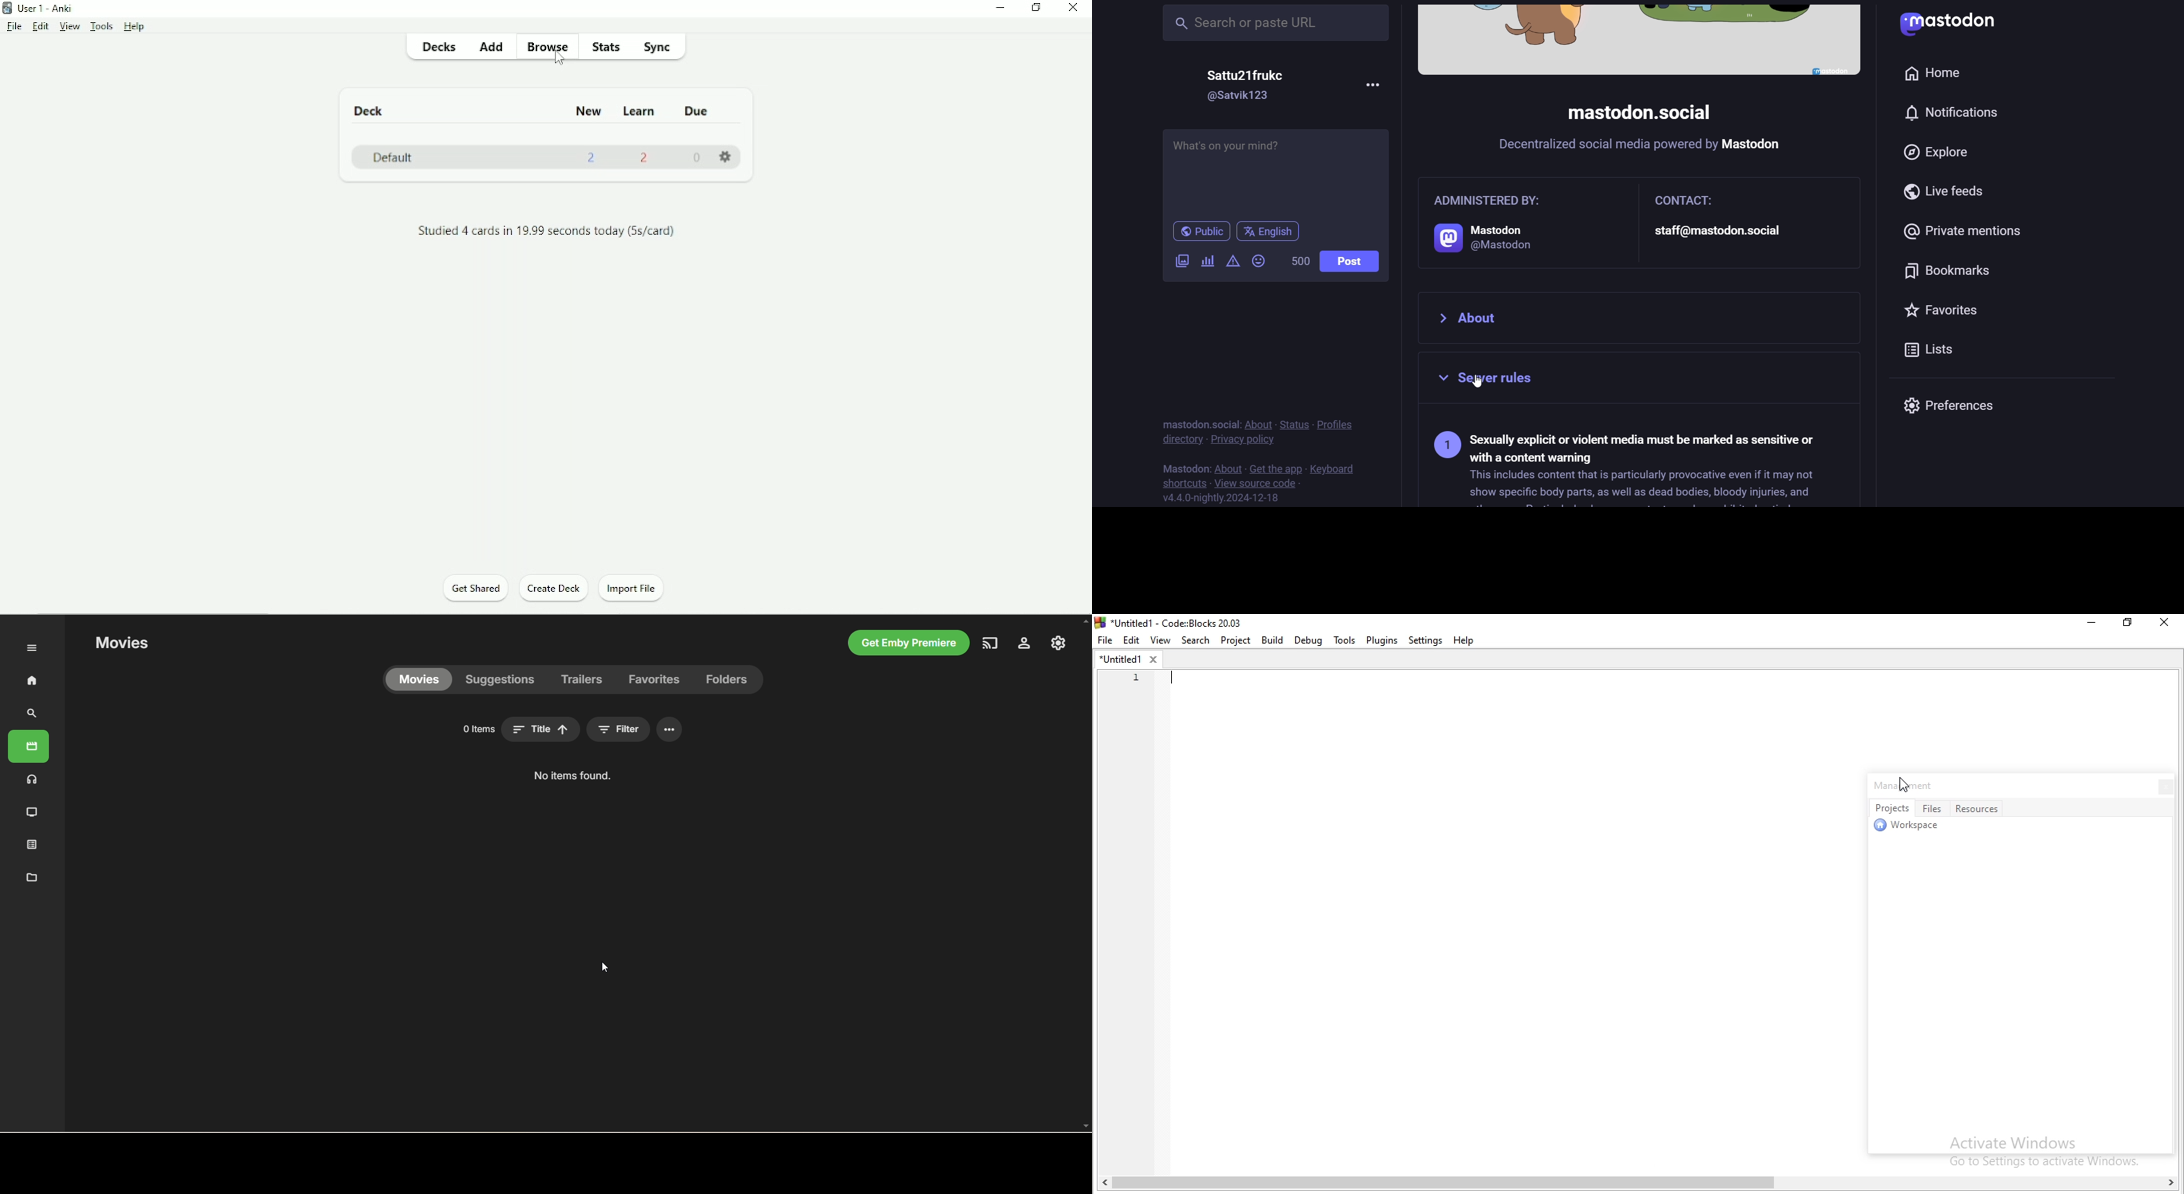 This screenshot has height=1204, width=2184. Describe the element at coordinates (30, 877) in the screenshot. I see `metadata manager` at that location.